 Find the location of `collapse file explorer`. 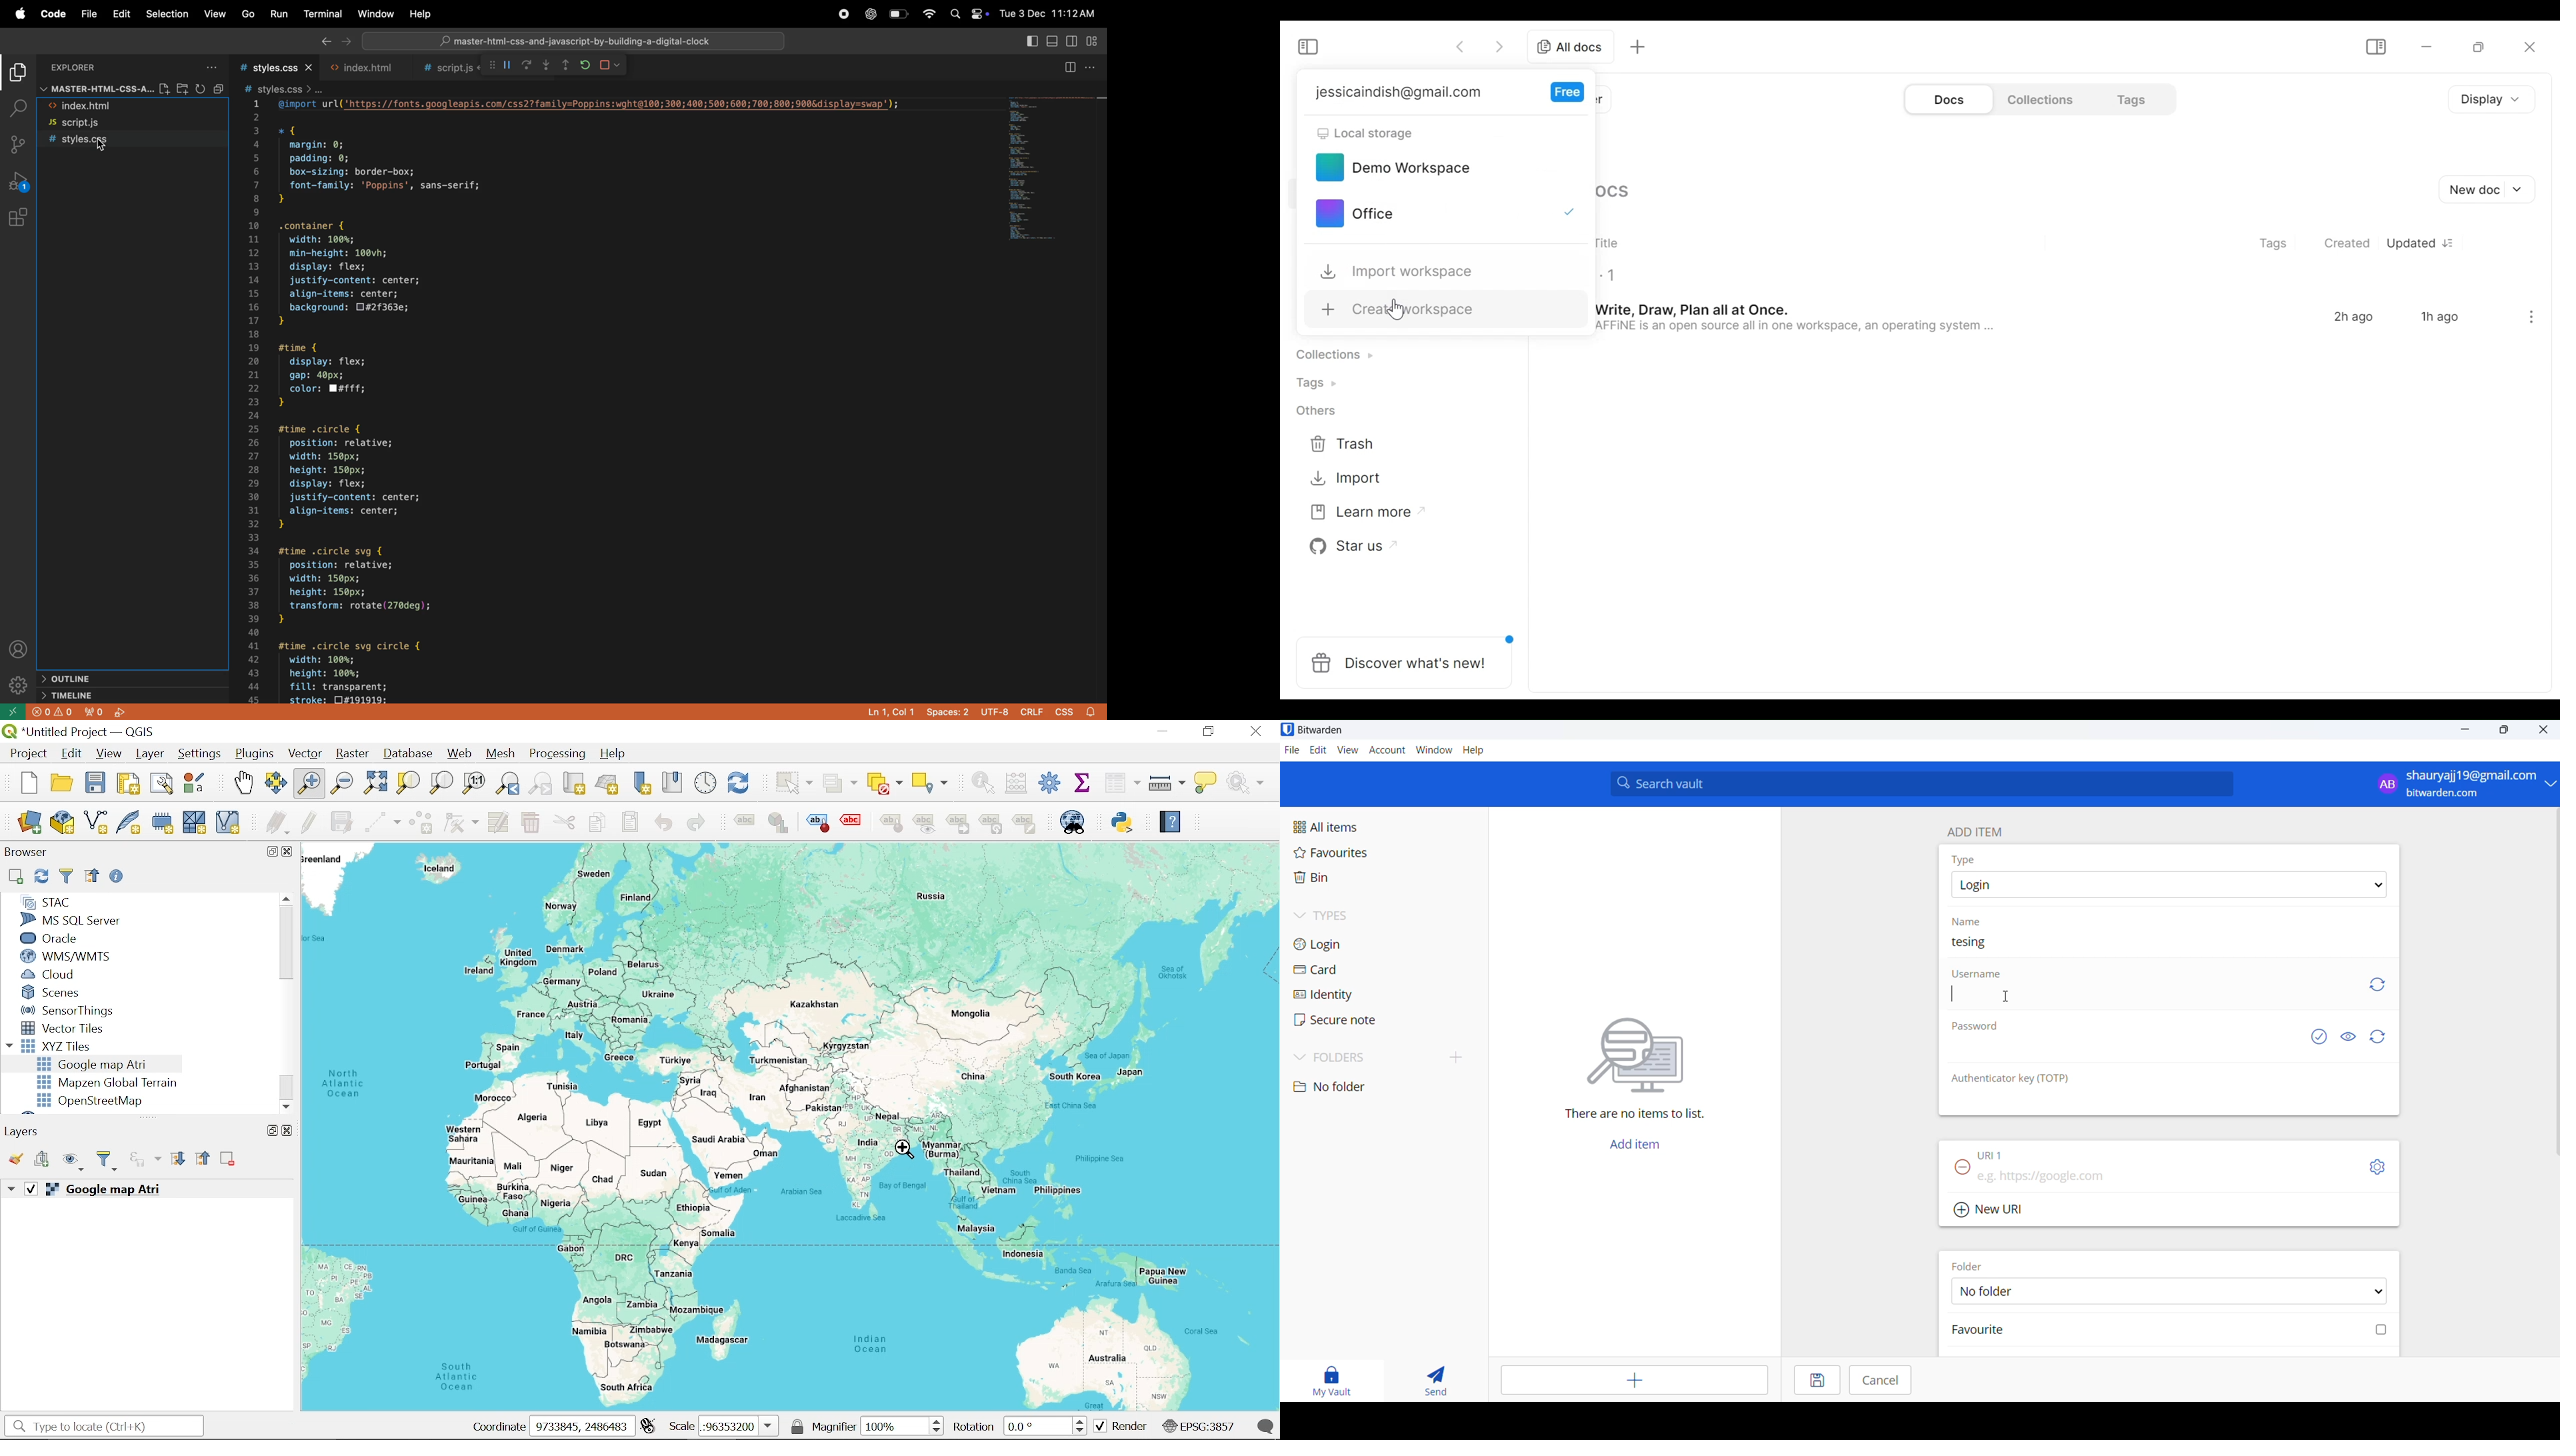

collapse file explorer is located at coordinates (219, 88).